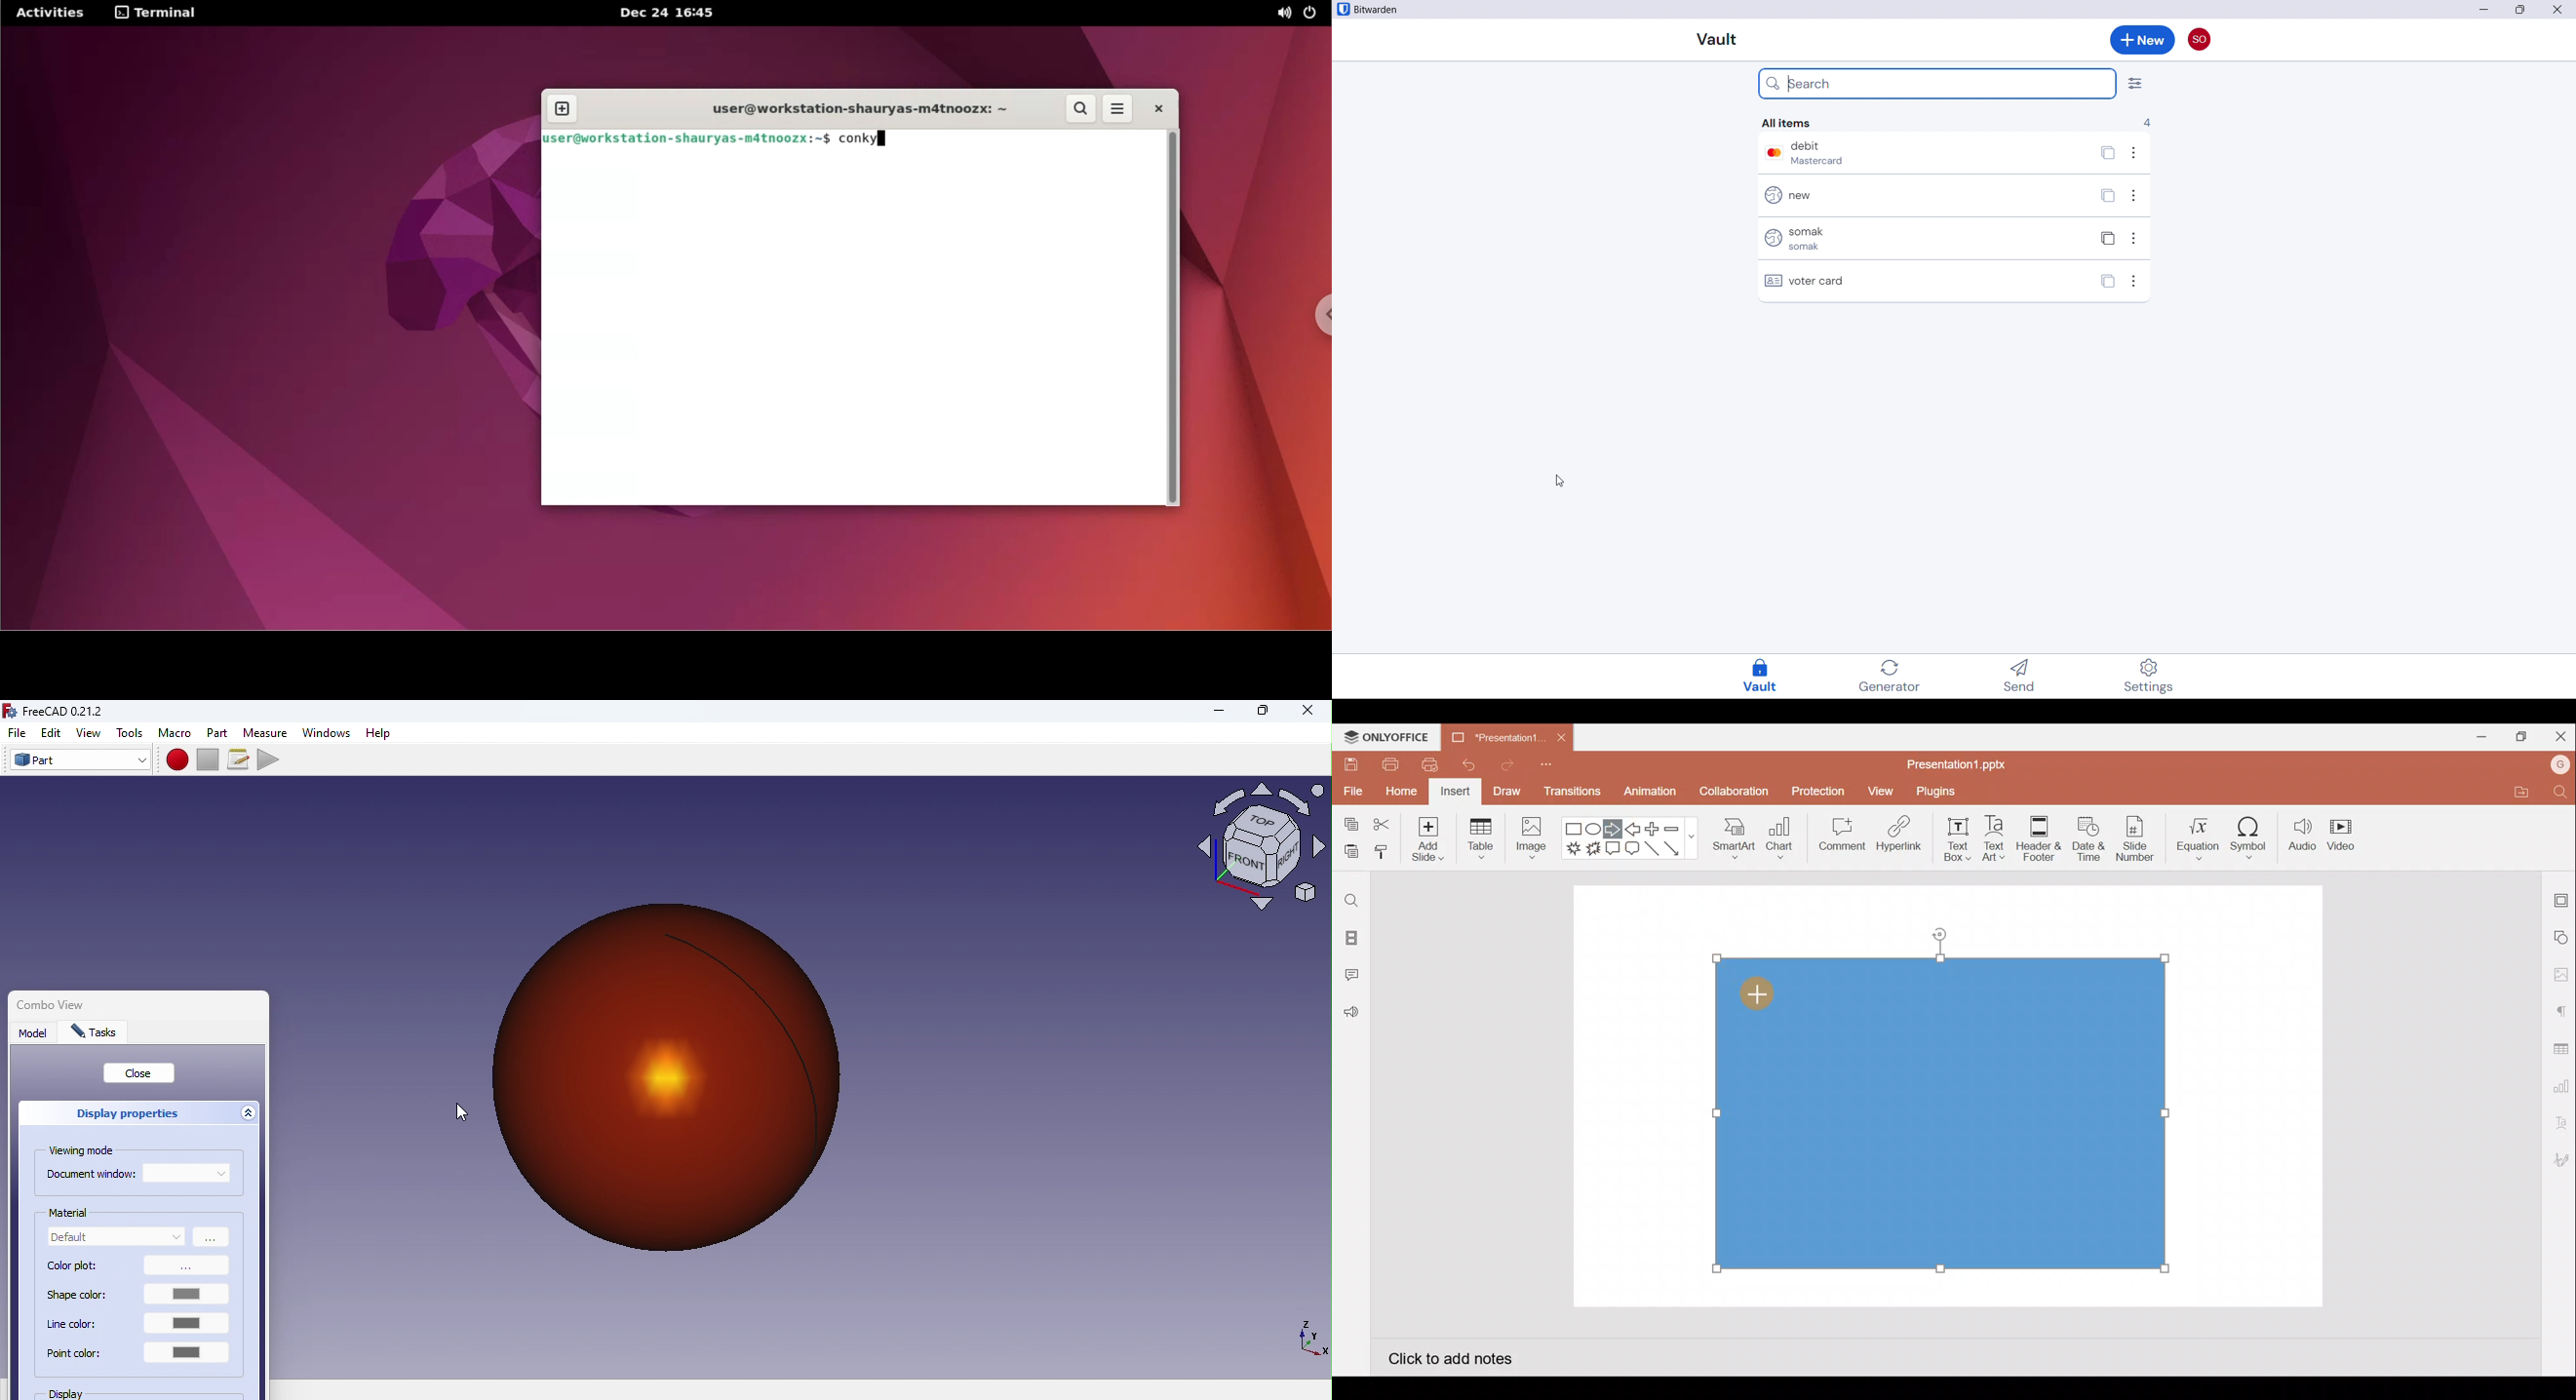  I want to click on Point color, so click(139, 1359).